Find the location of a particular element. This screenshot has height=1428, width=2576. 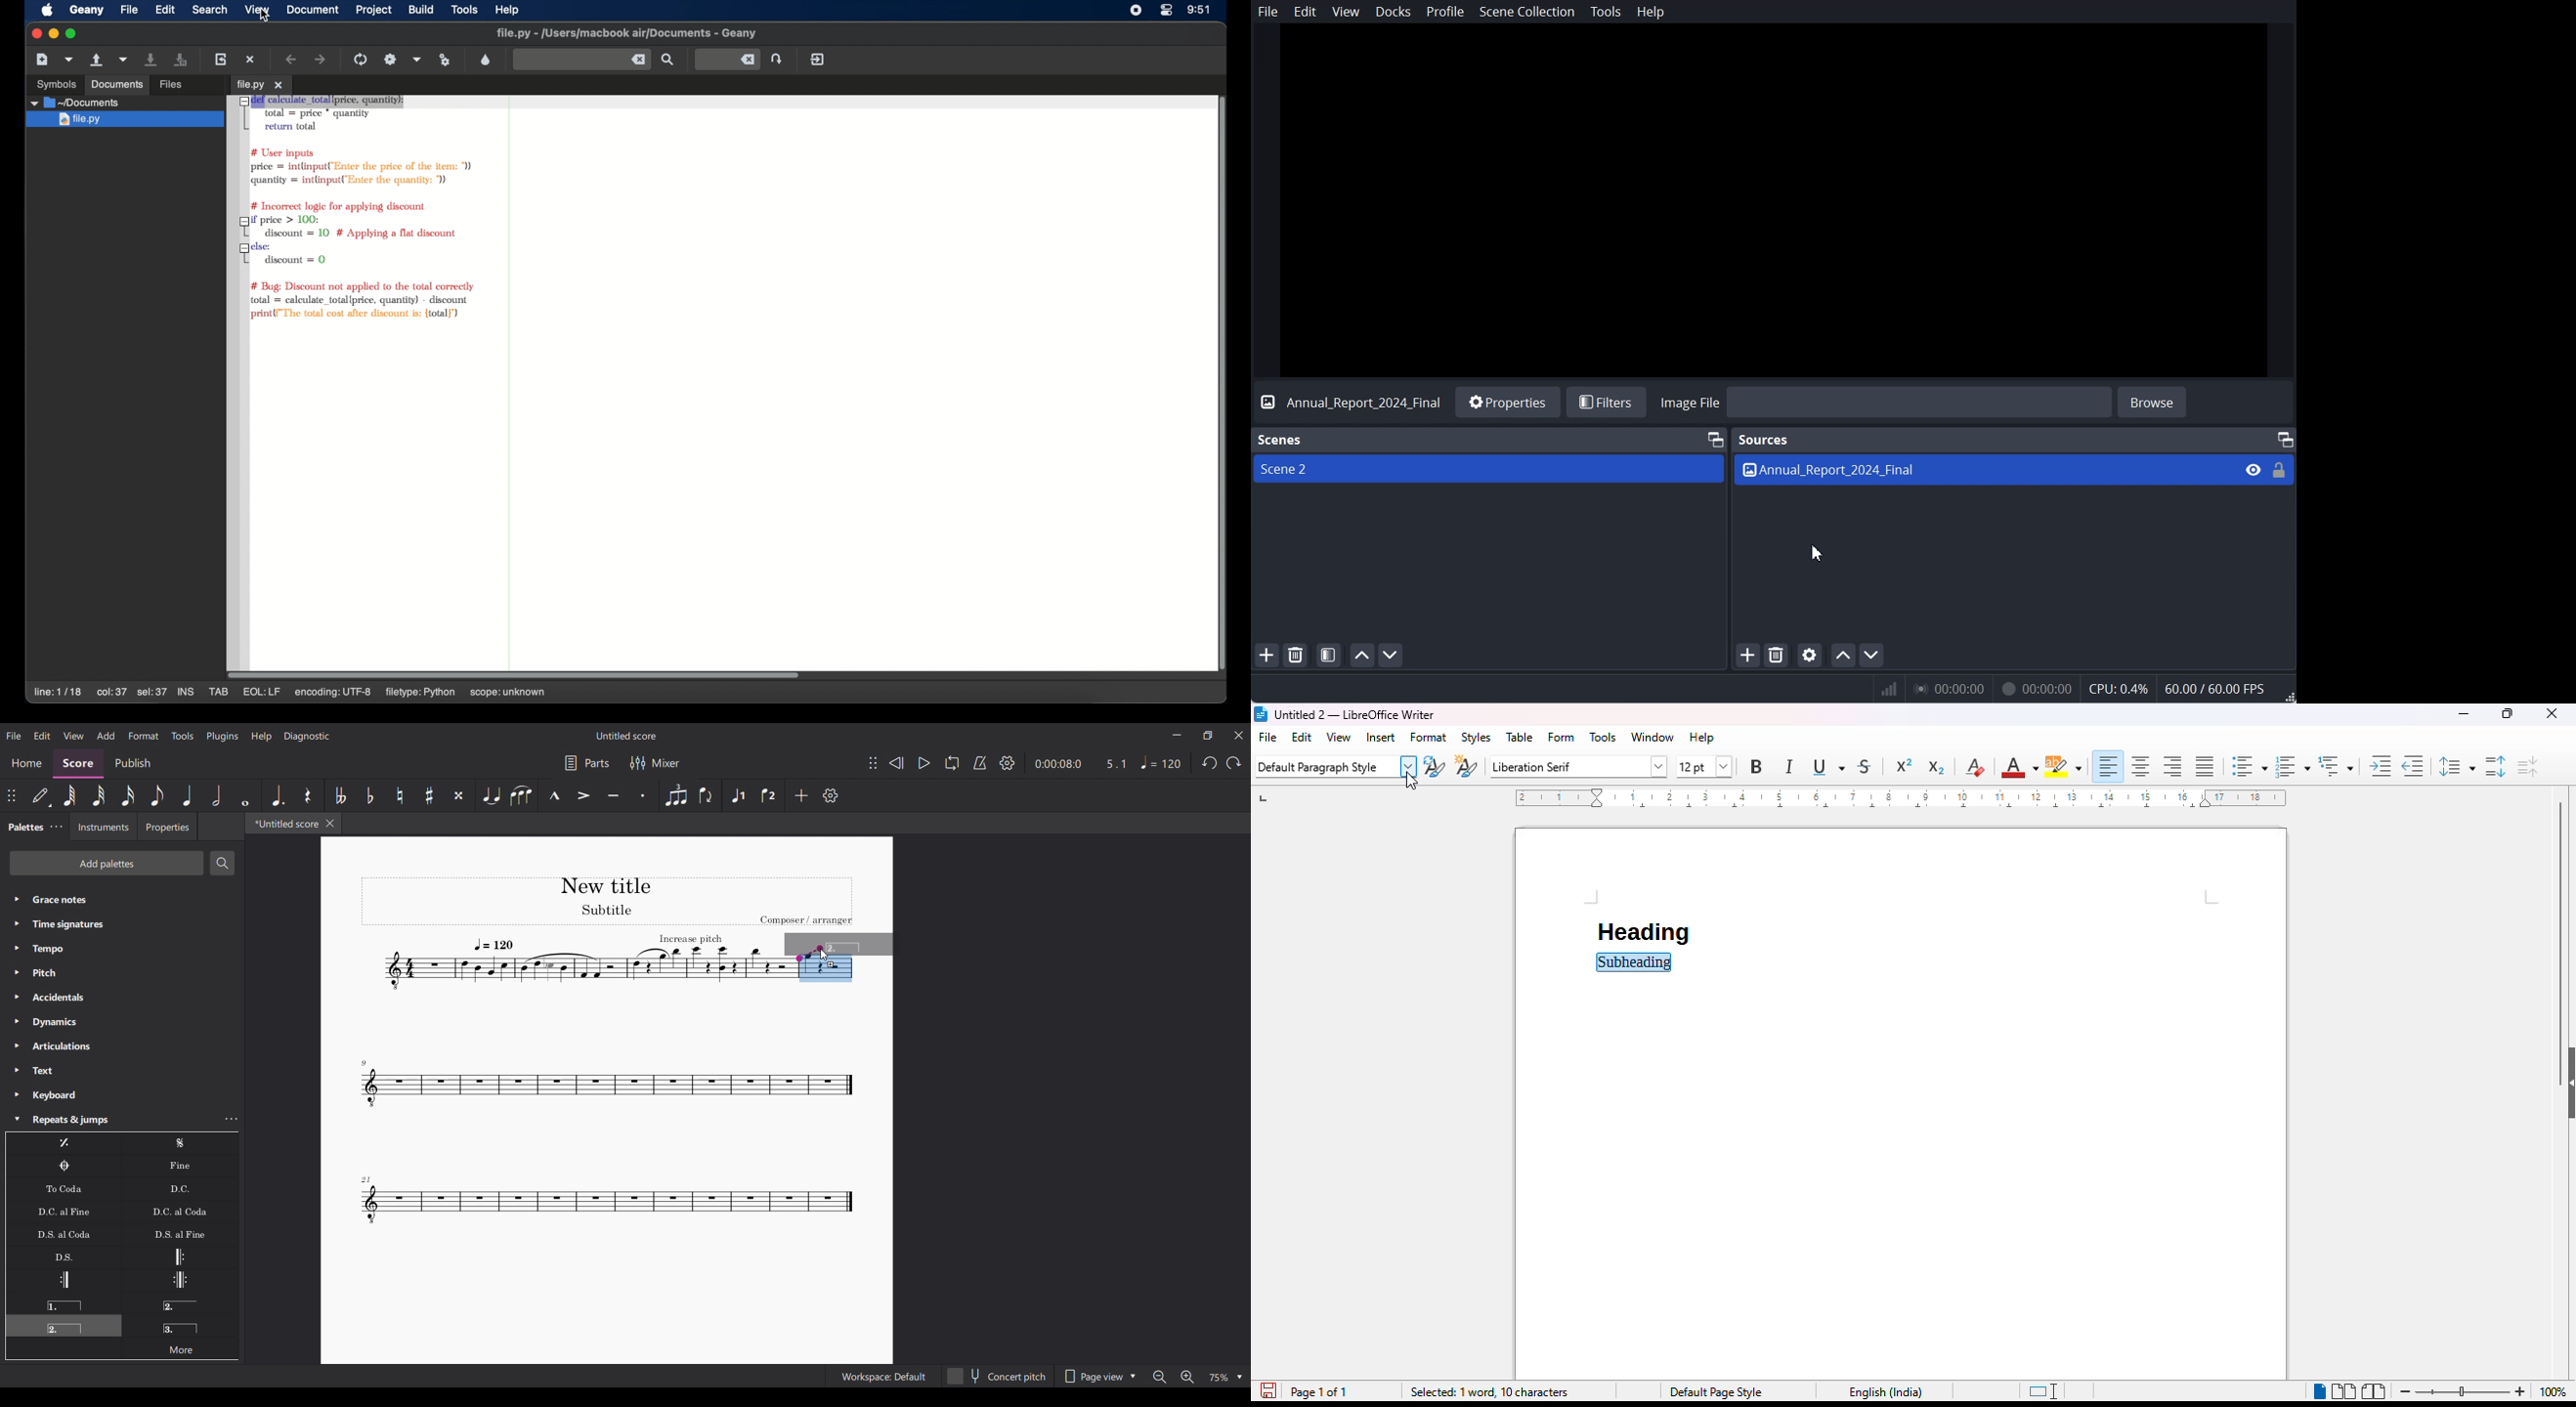

Profile is located at coordinates (1445, 12).